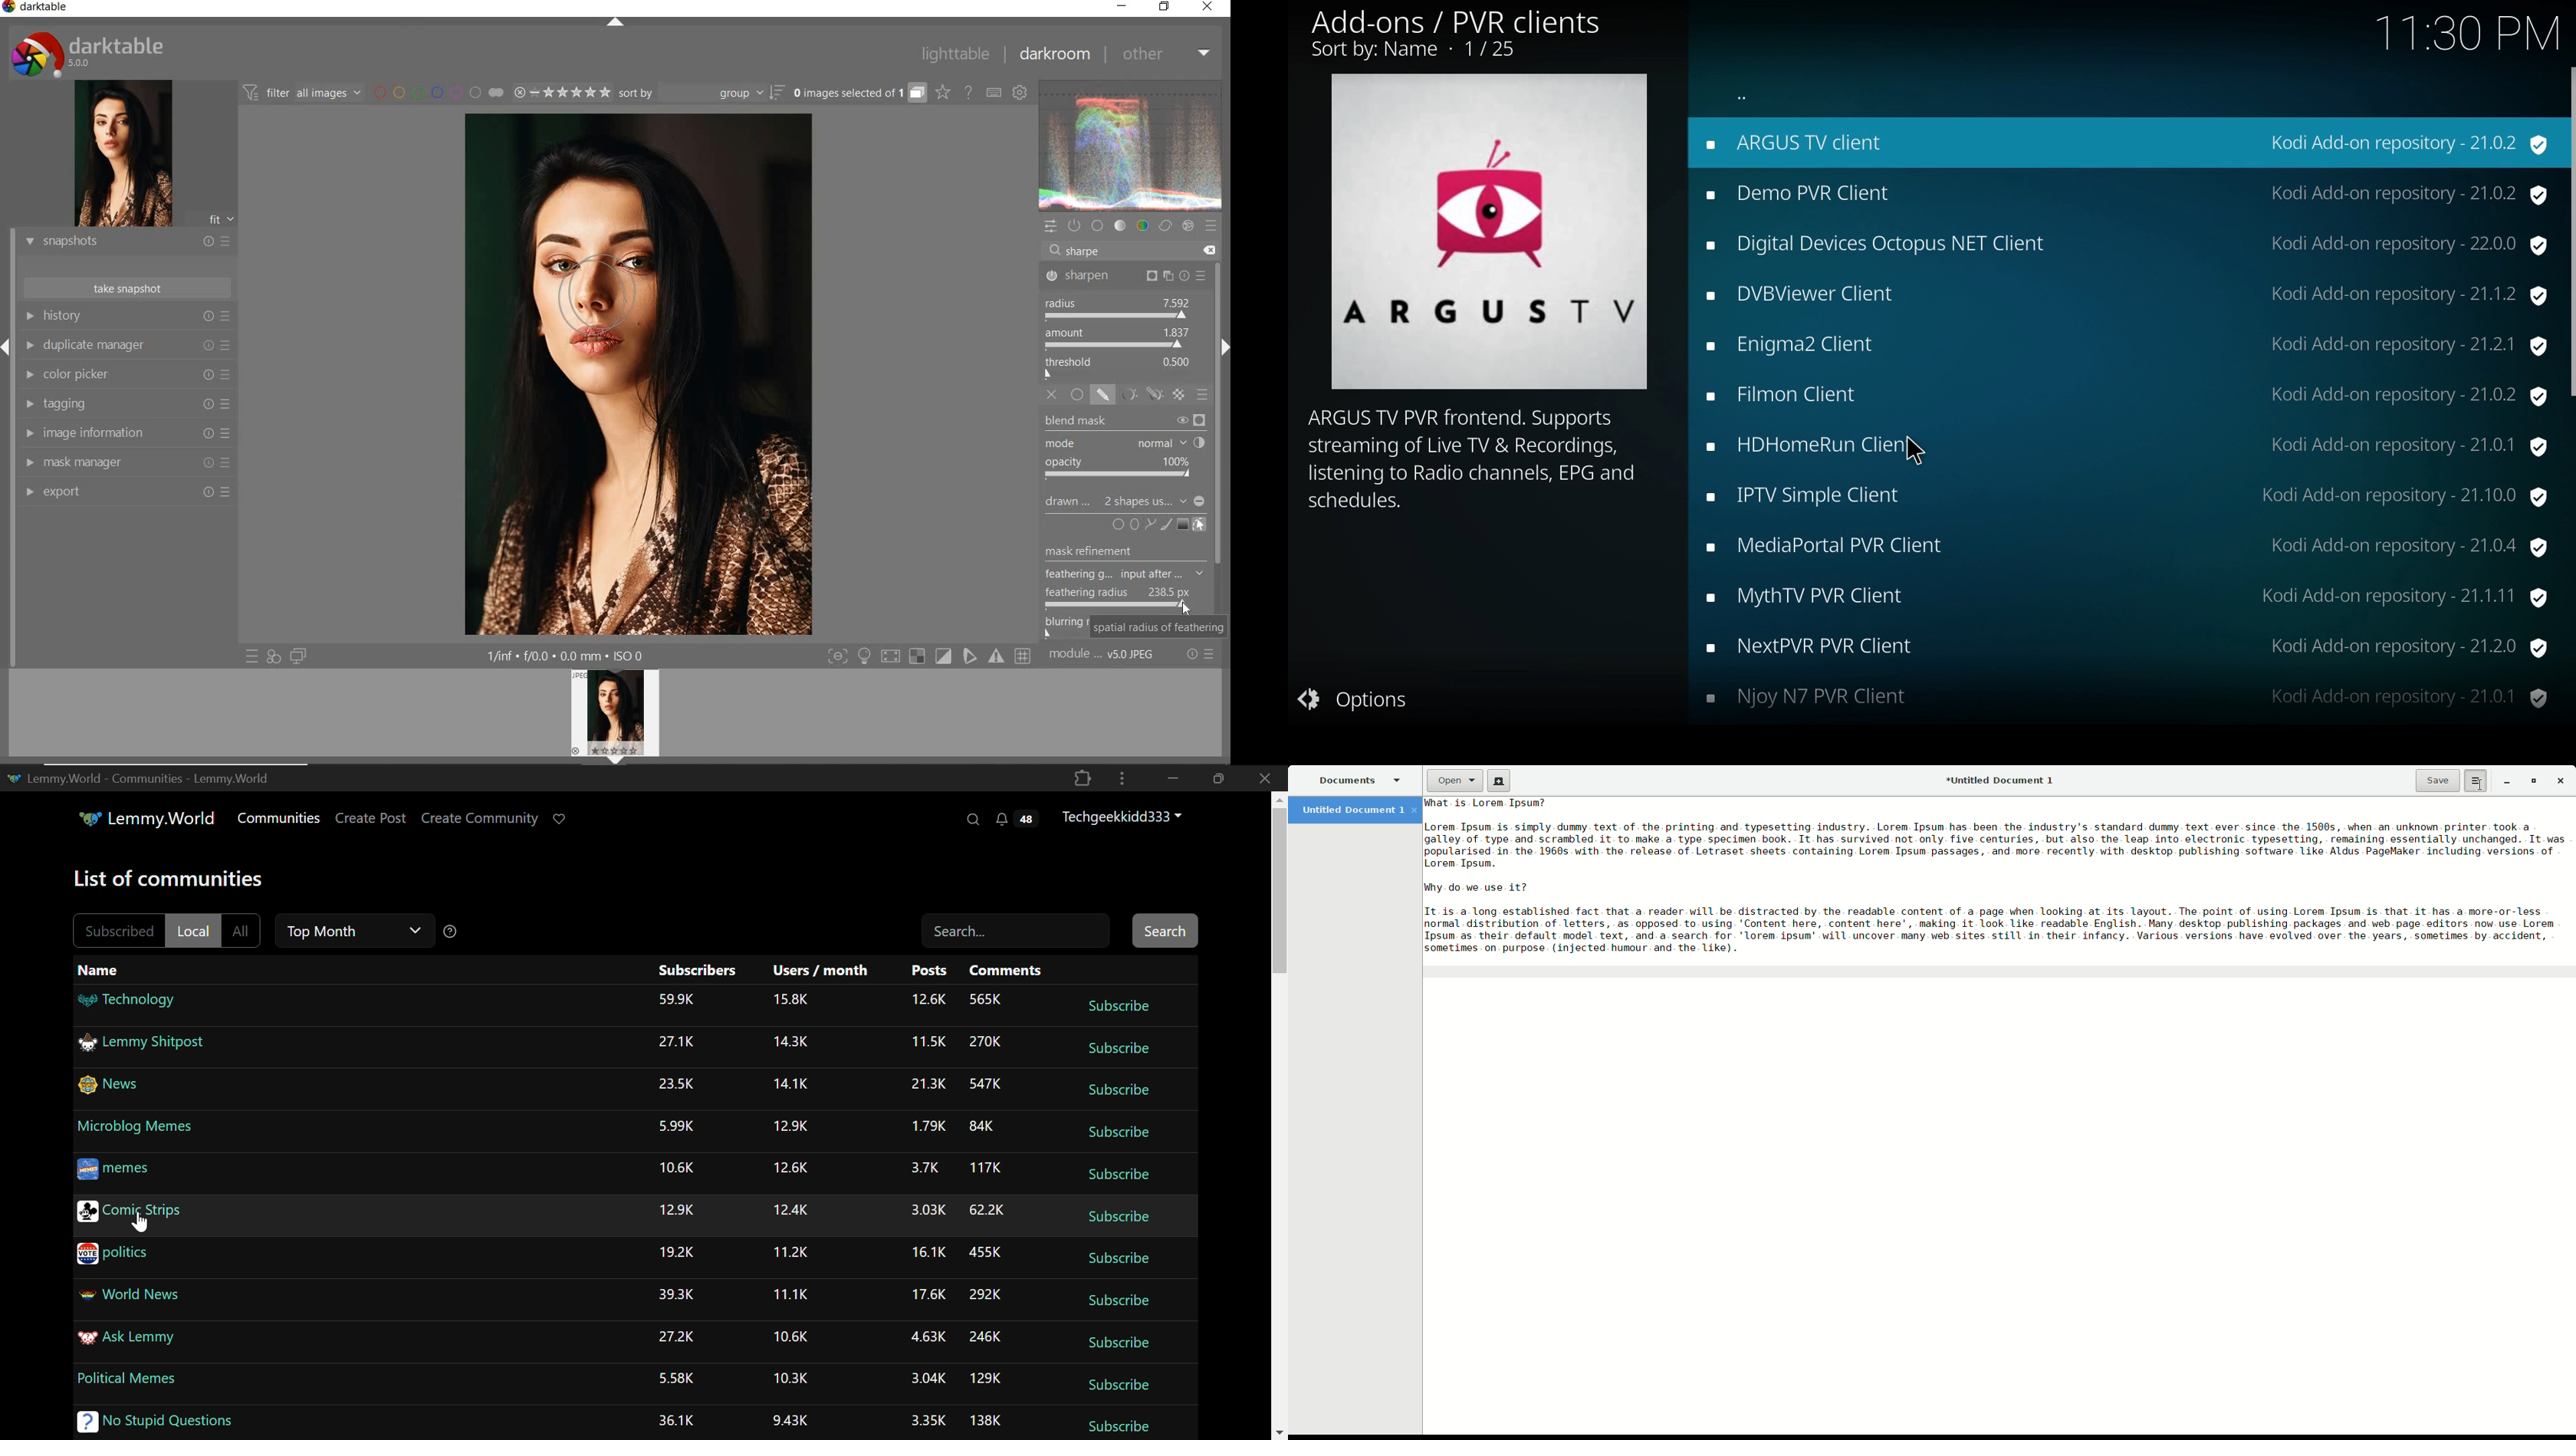  Describe the element at coordinates (982, 1337) in the screenshot. I see `246K` at that location.